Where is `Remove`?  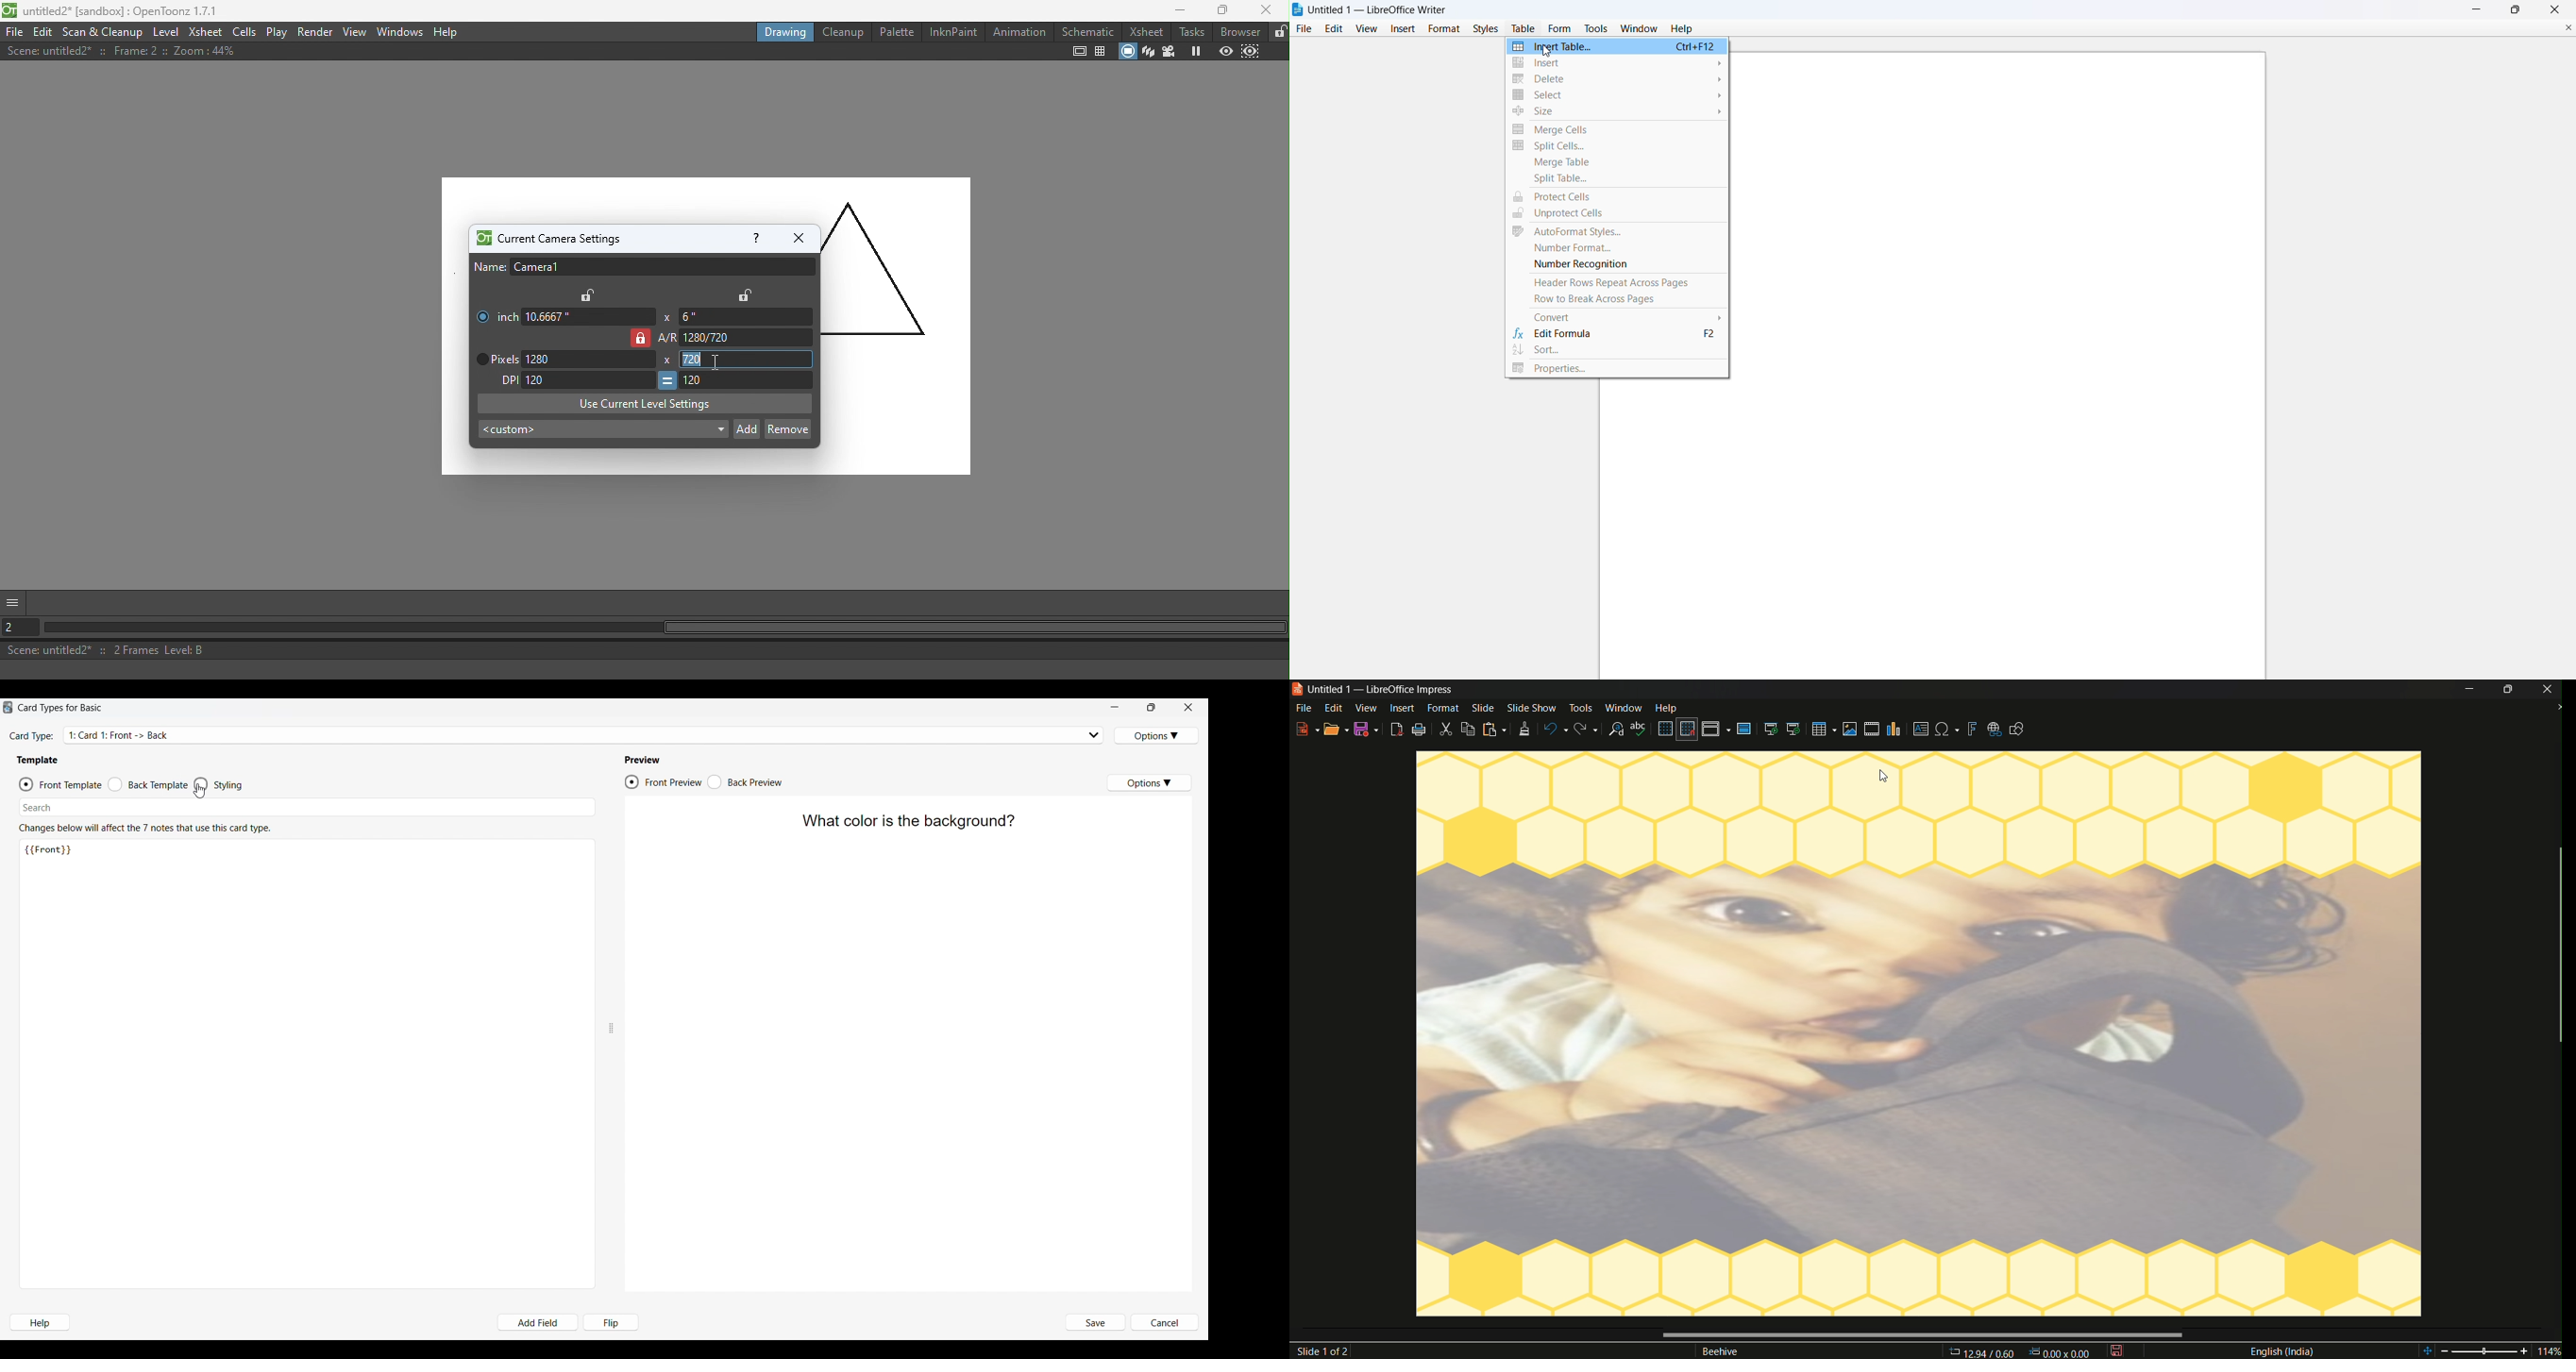
Remove is located at coordinates (787, 428).